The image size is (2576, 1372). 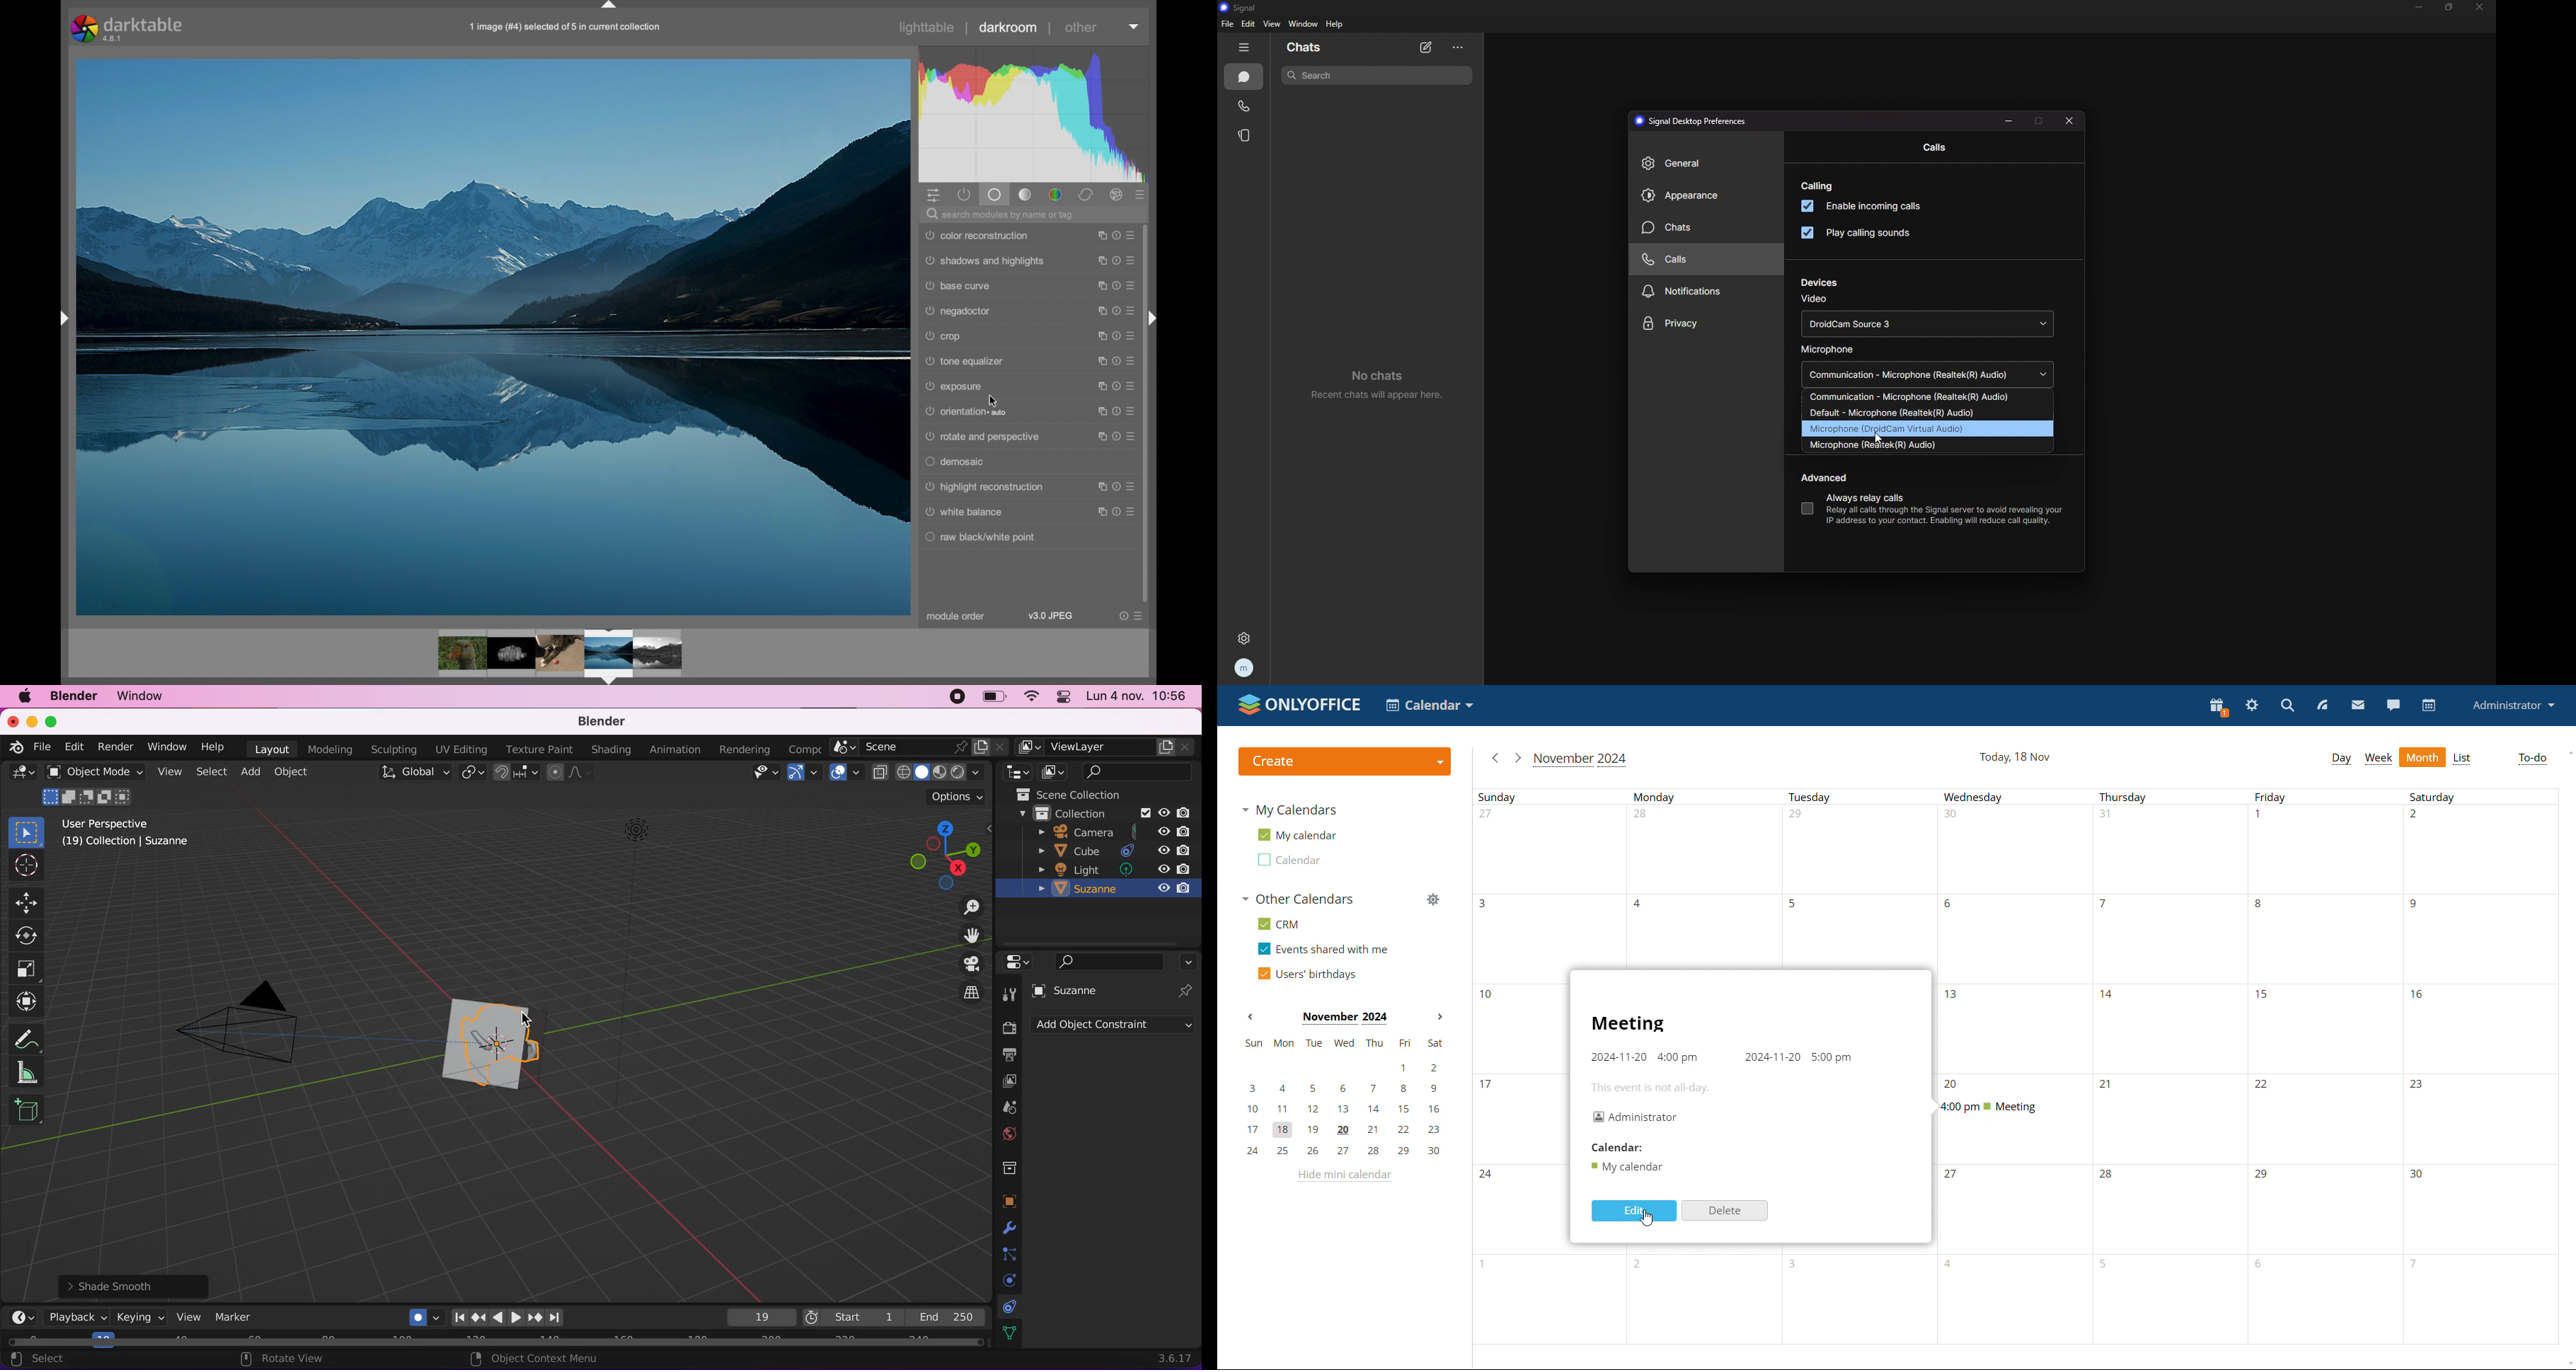 What do you see at coordinates (1002, 214) in the screenshot?
I see `search modules by name or tag` at bounding box center [1002, 214].